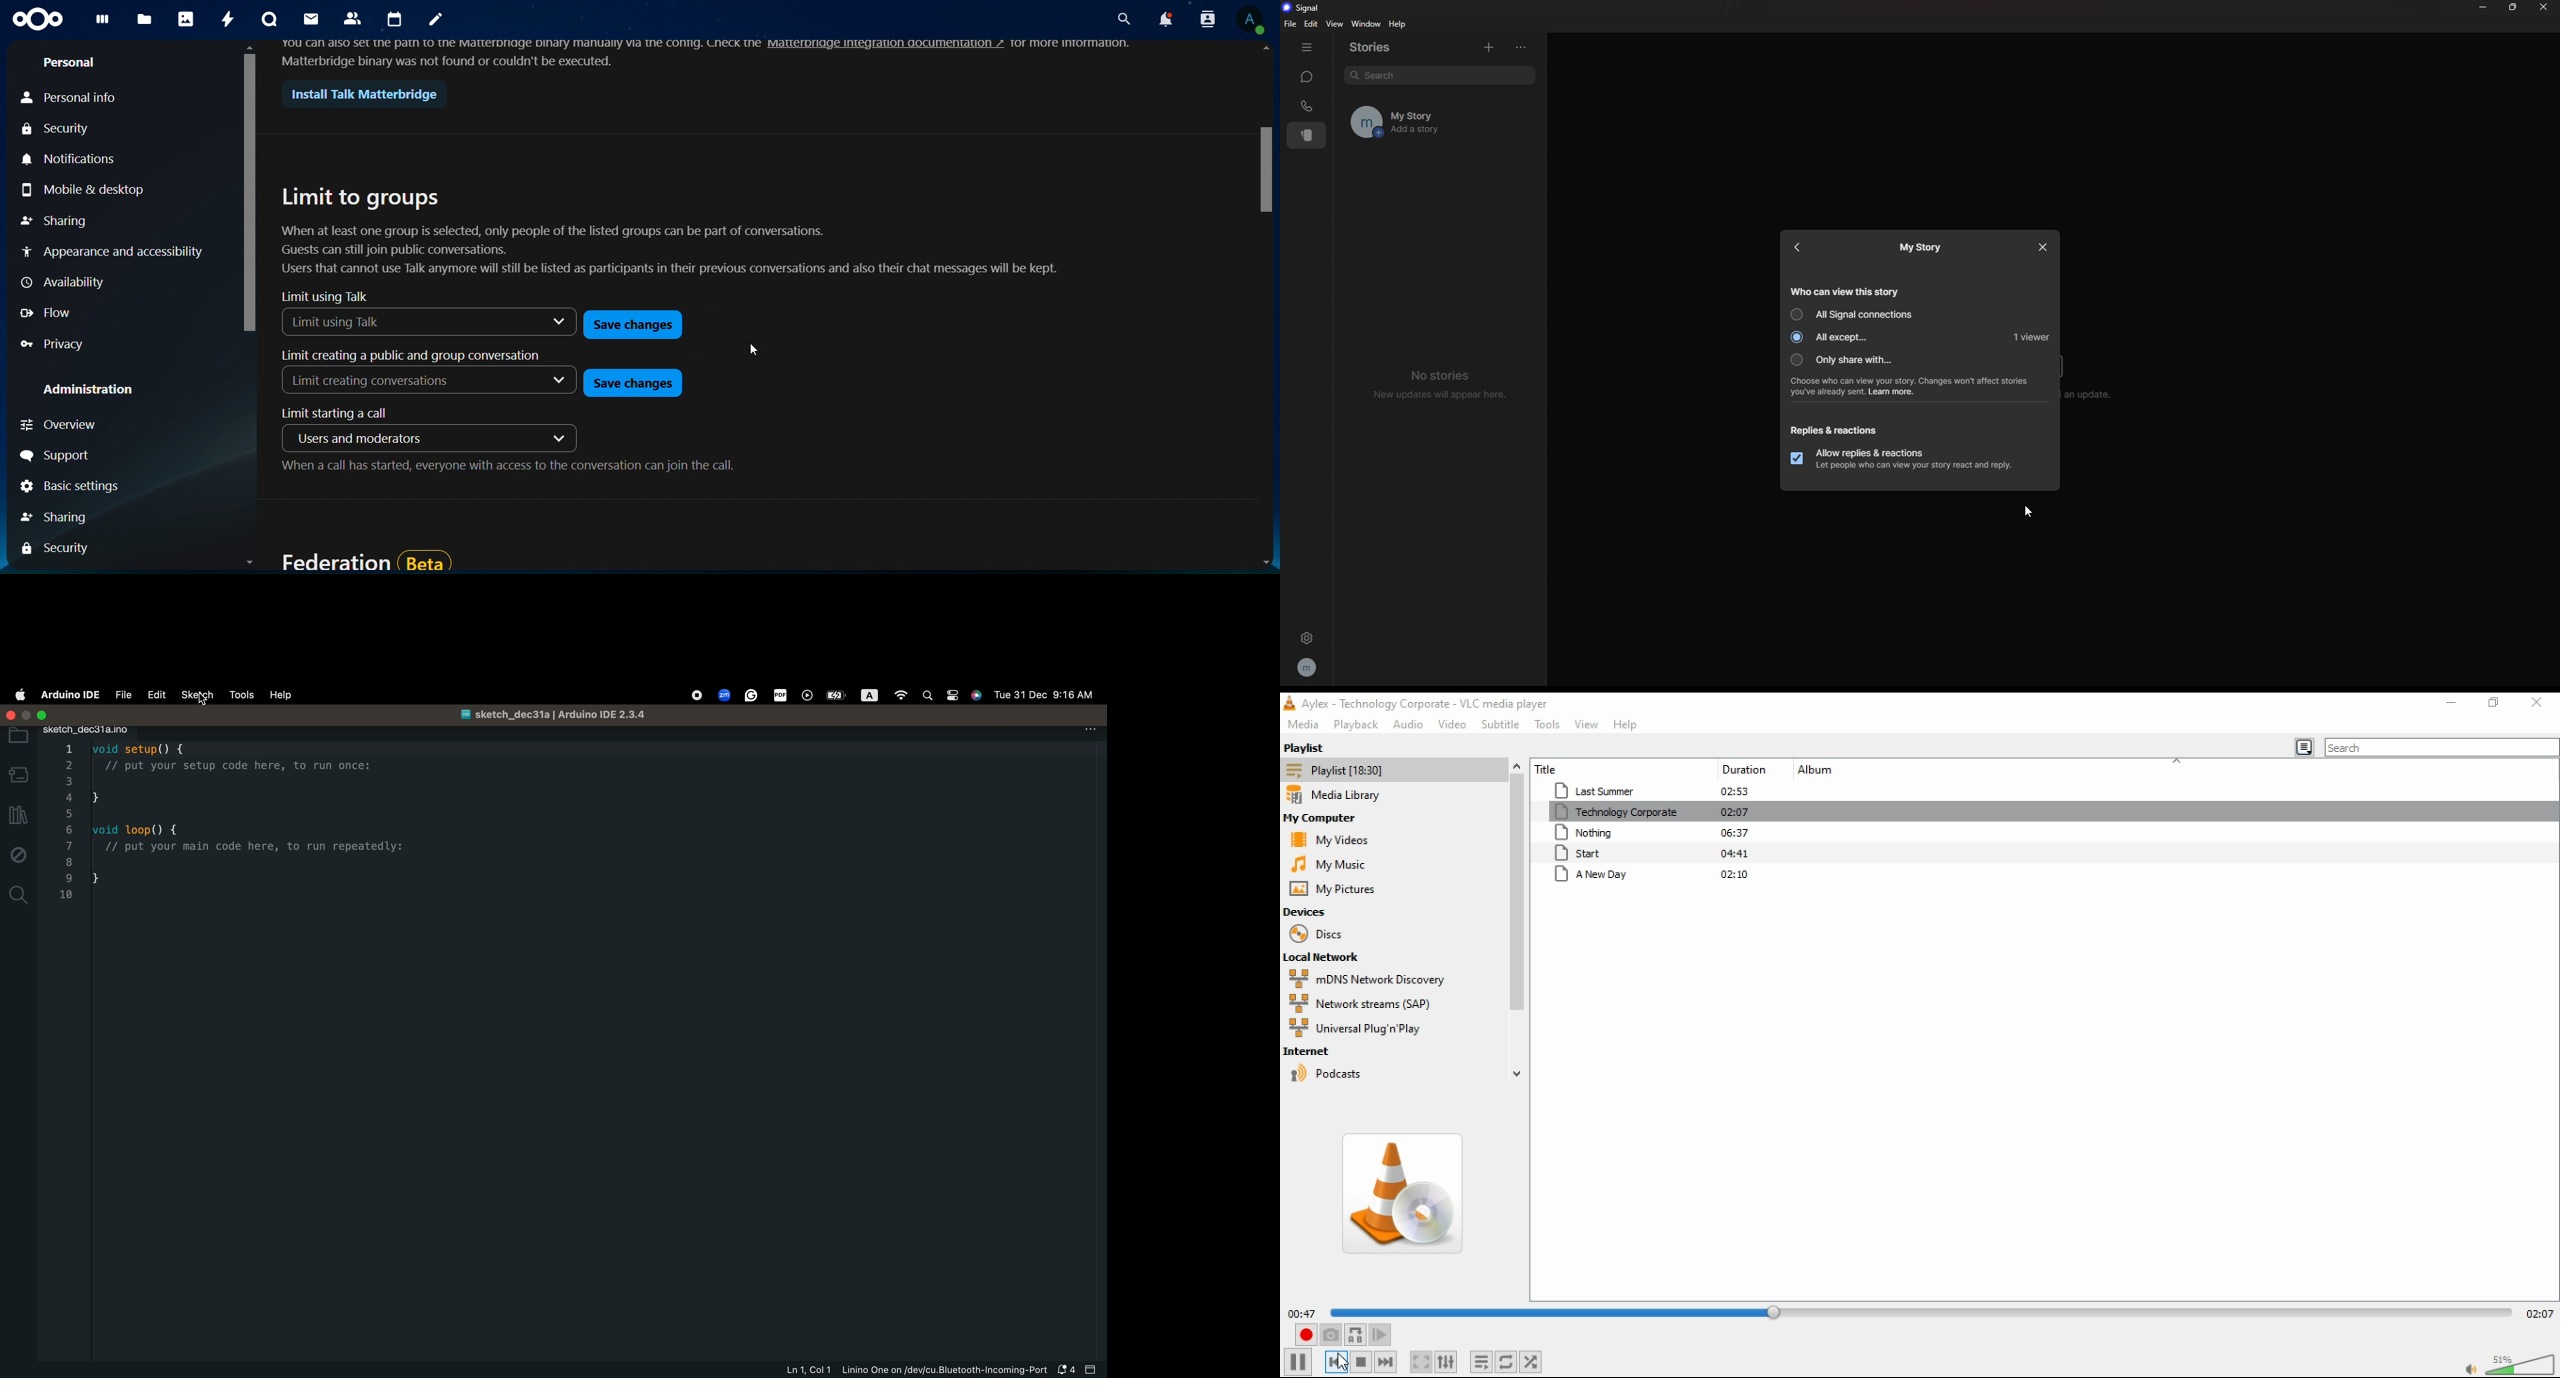 The width and height of the screenshot is (2576, 1400). I want to click on album, so click(1852, 770).